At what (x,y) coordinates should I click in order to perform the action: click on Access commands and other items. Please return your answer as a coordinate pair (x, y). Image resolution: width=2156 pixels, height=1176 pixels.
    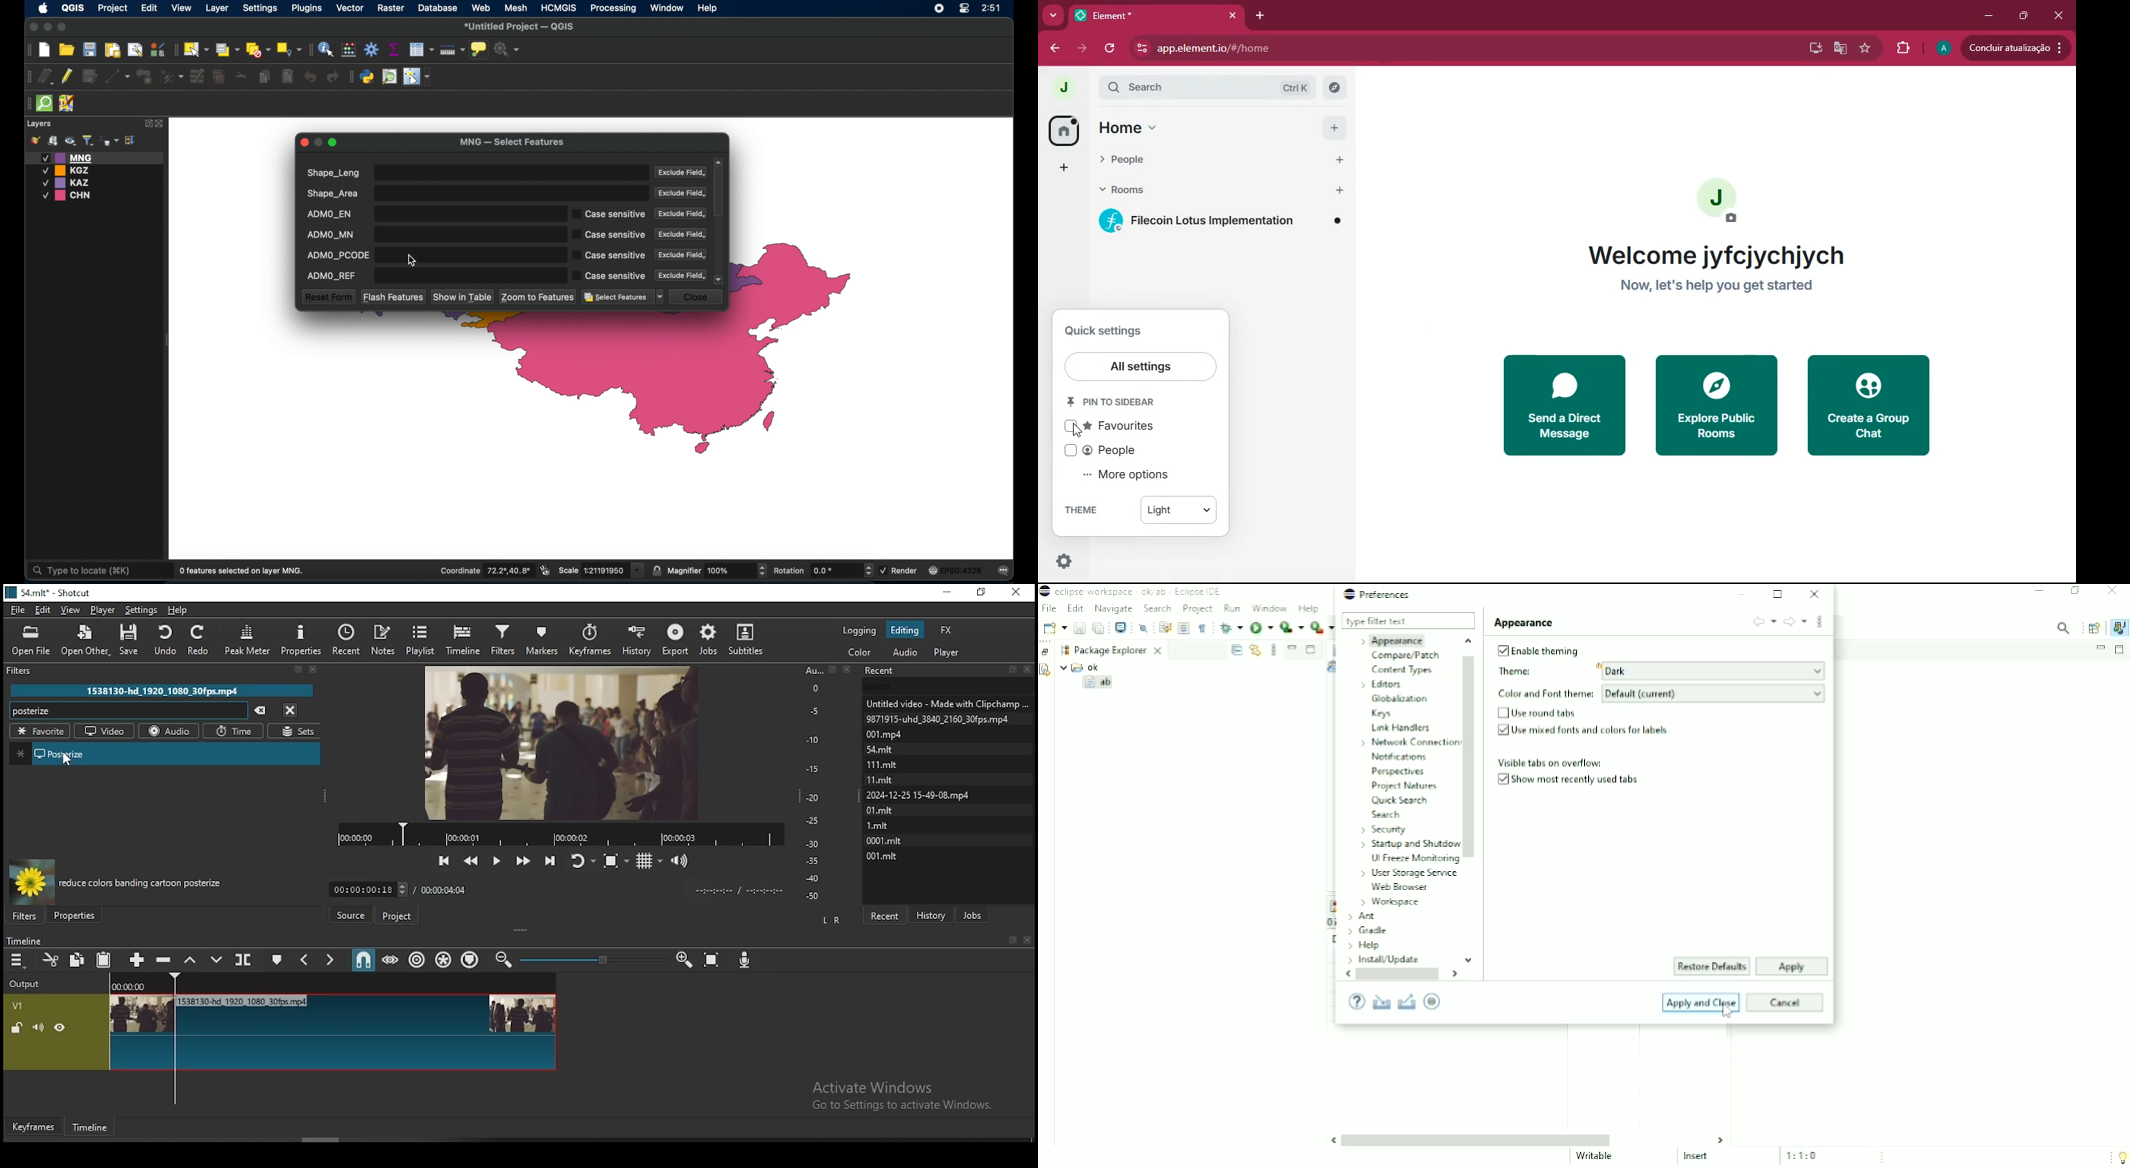
    Looking at the image, I should click on (2064, 627).